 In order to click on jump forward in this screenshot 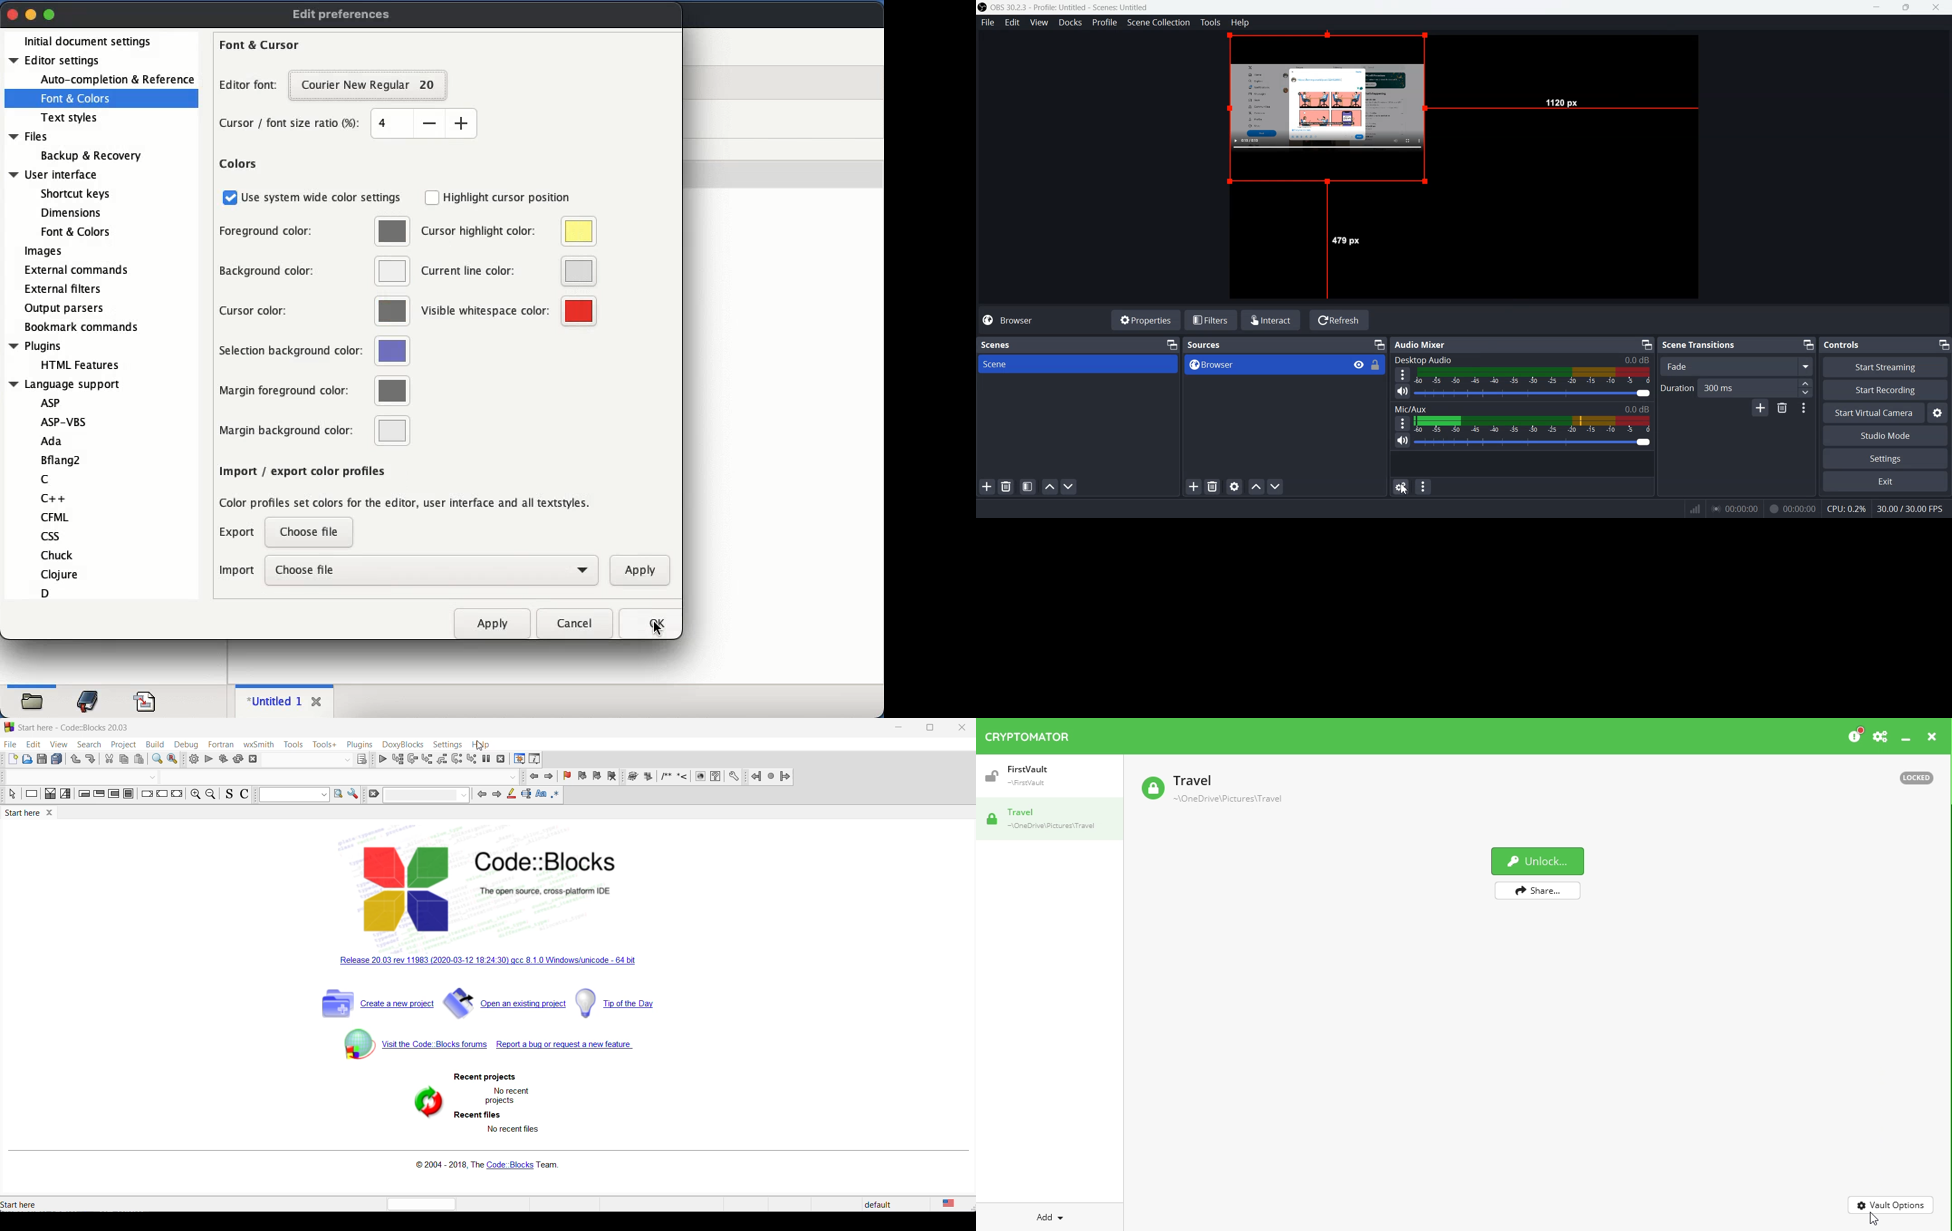, I will do `click(785, 777)`.